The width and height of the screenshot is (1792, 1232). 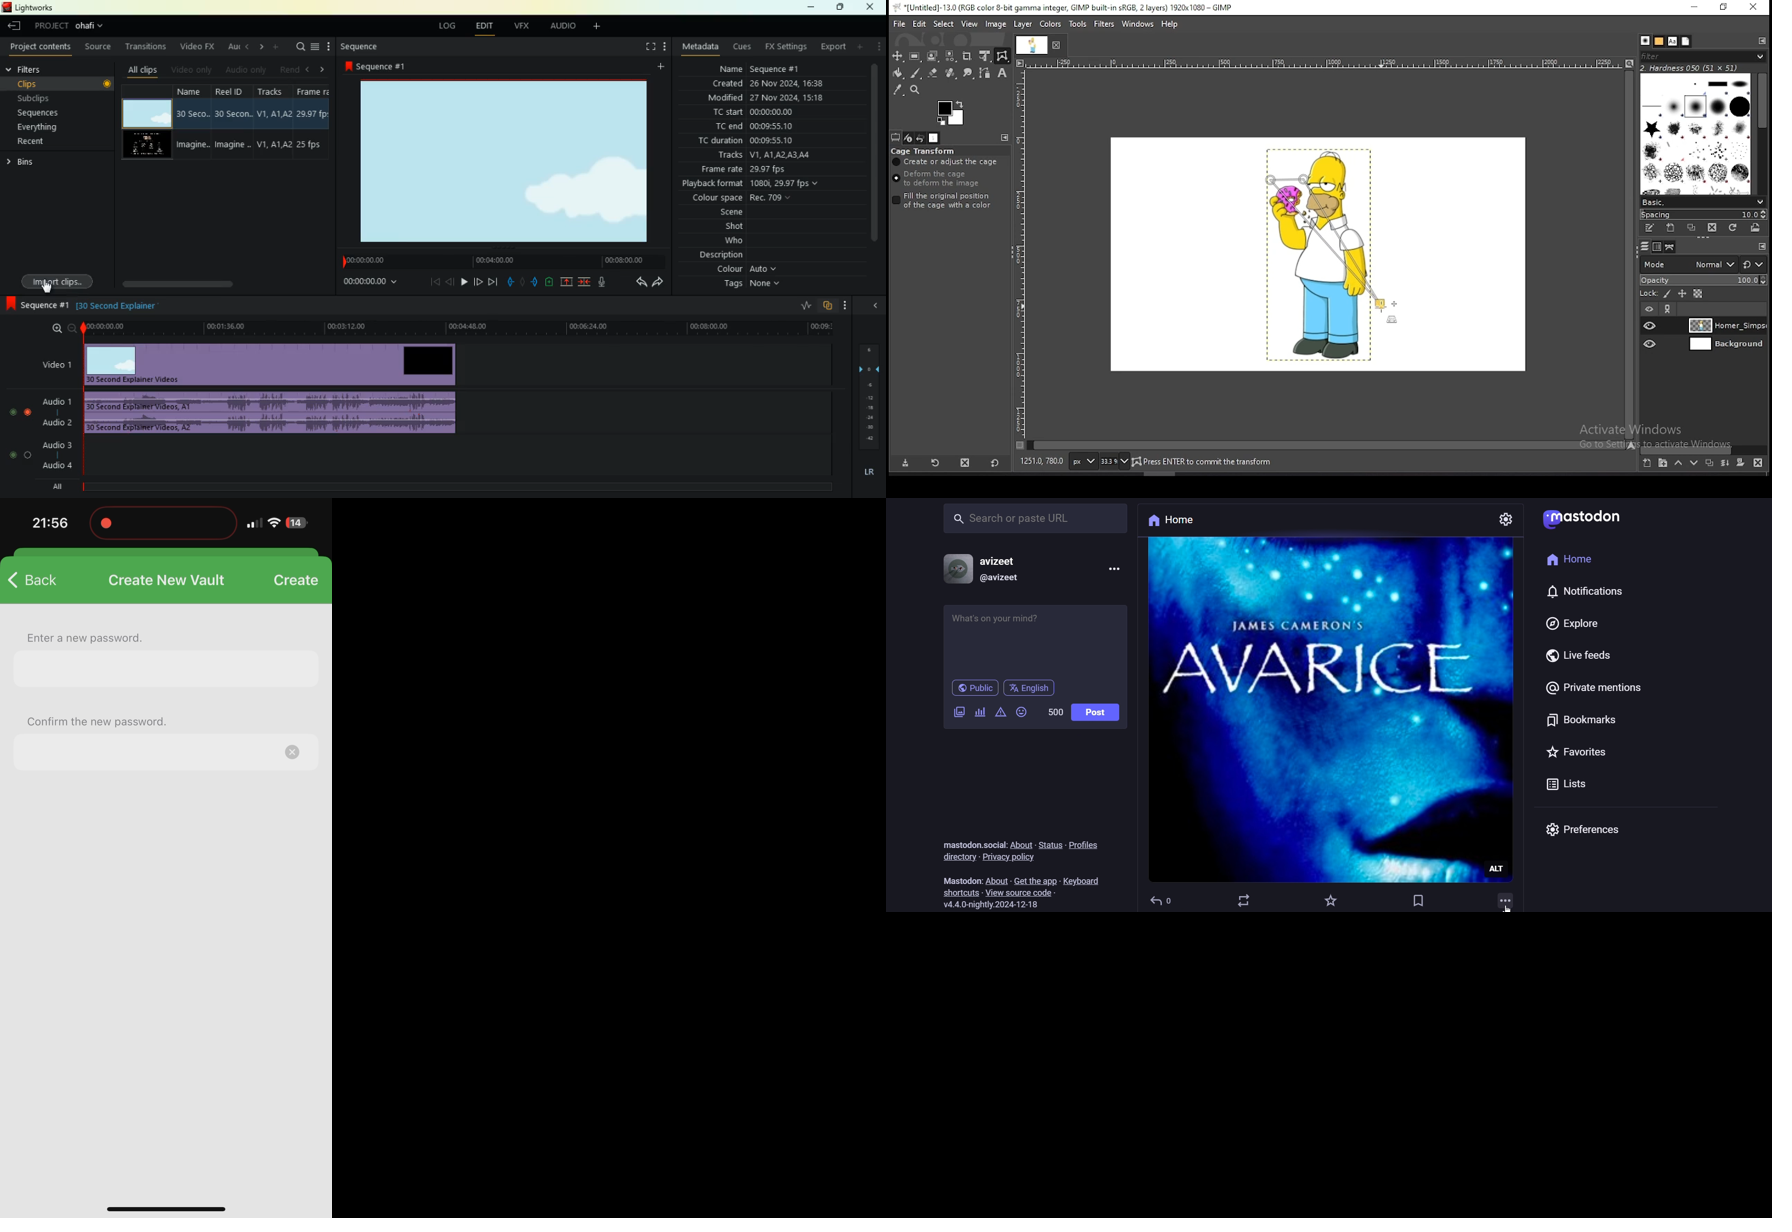 I want to click on scroll bar, so click(x=1761, y=132).